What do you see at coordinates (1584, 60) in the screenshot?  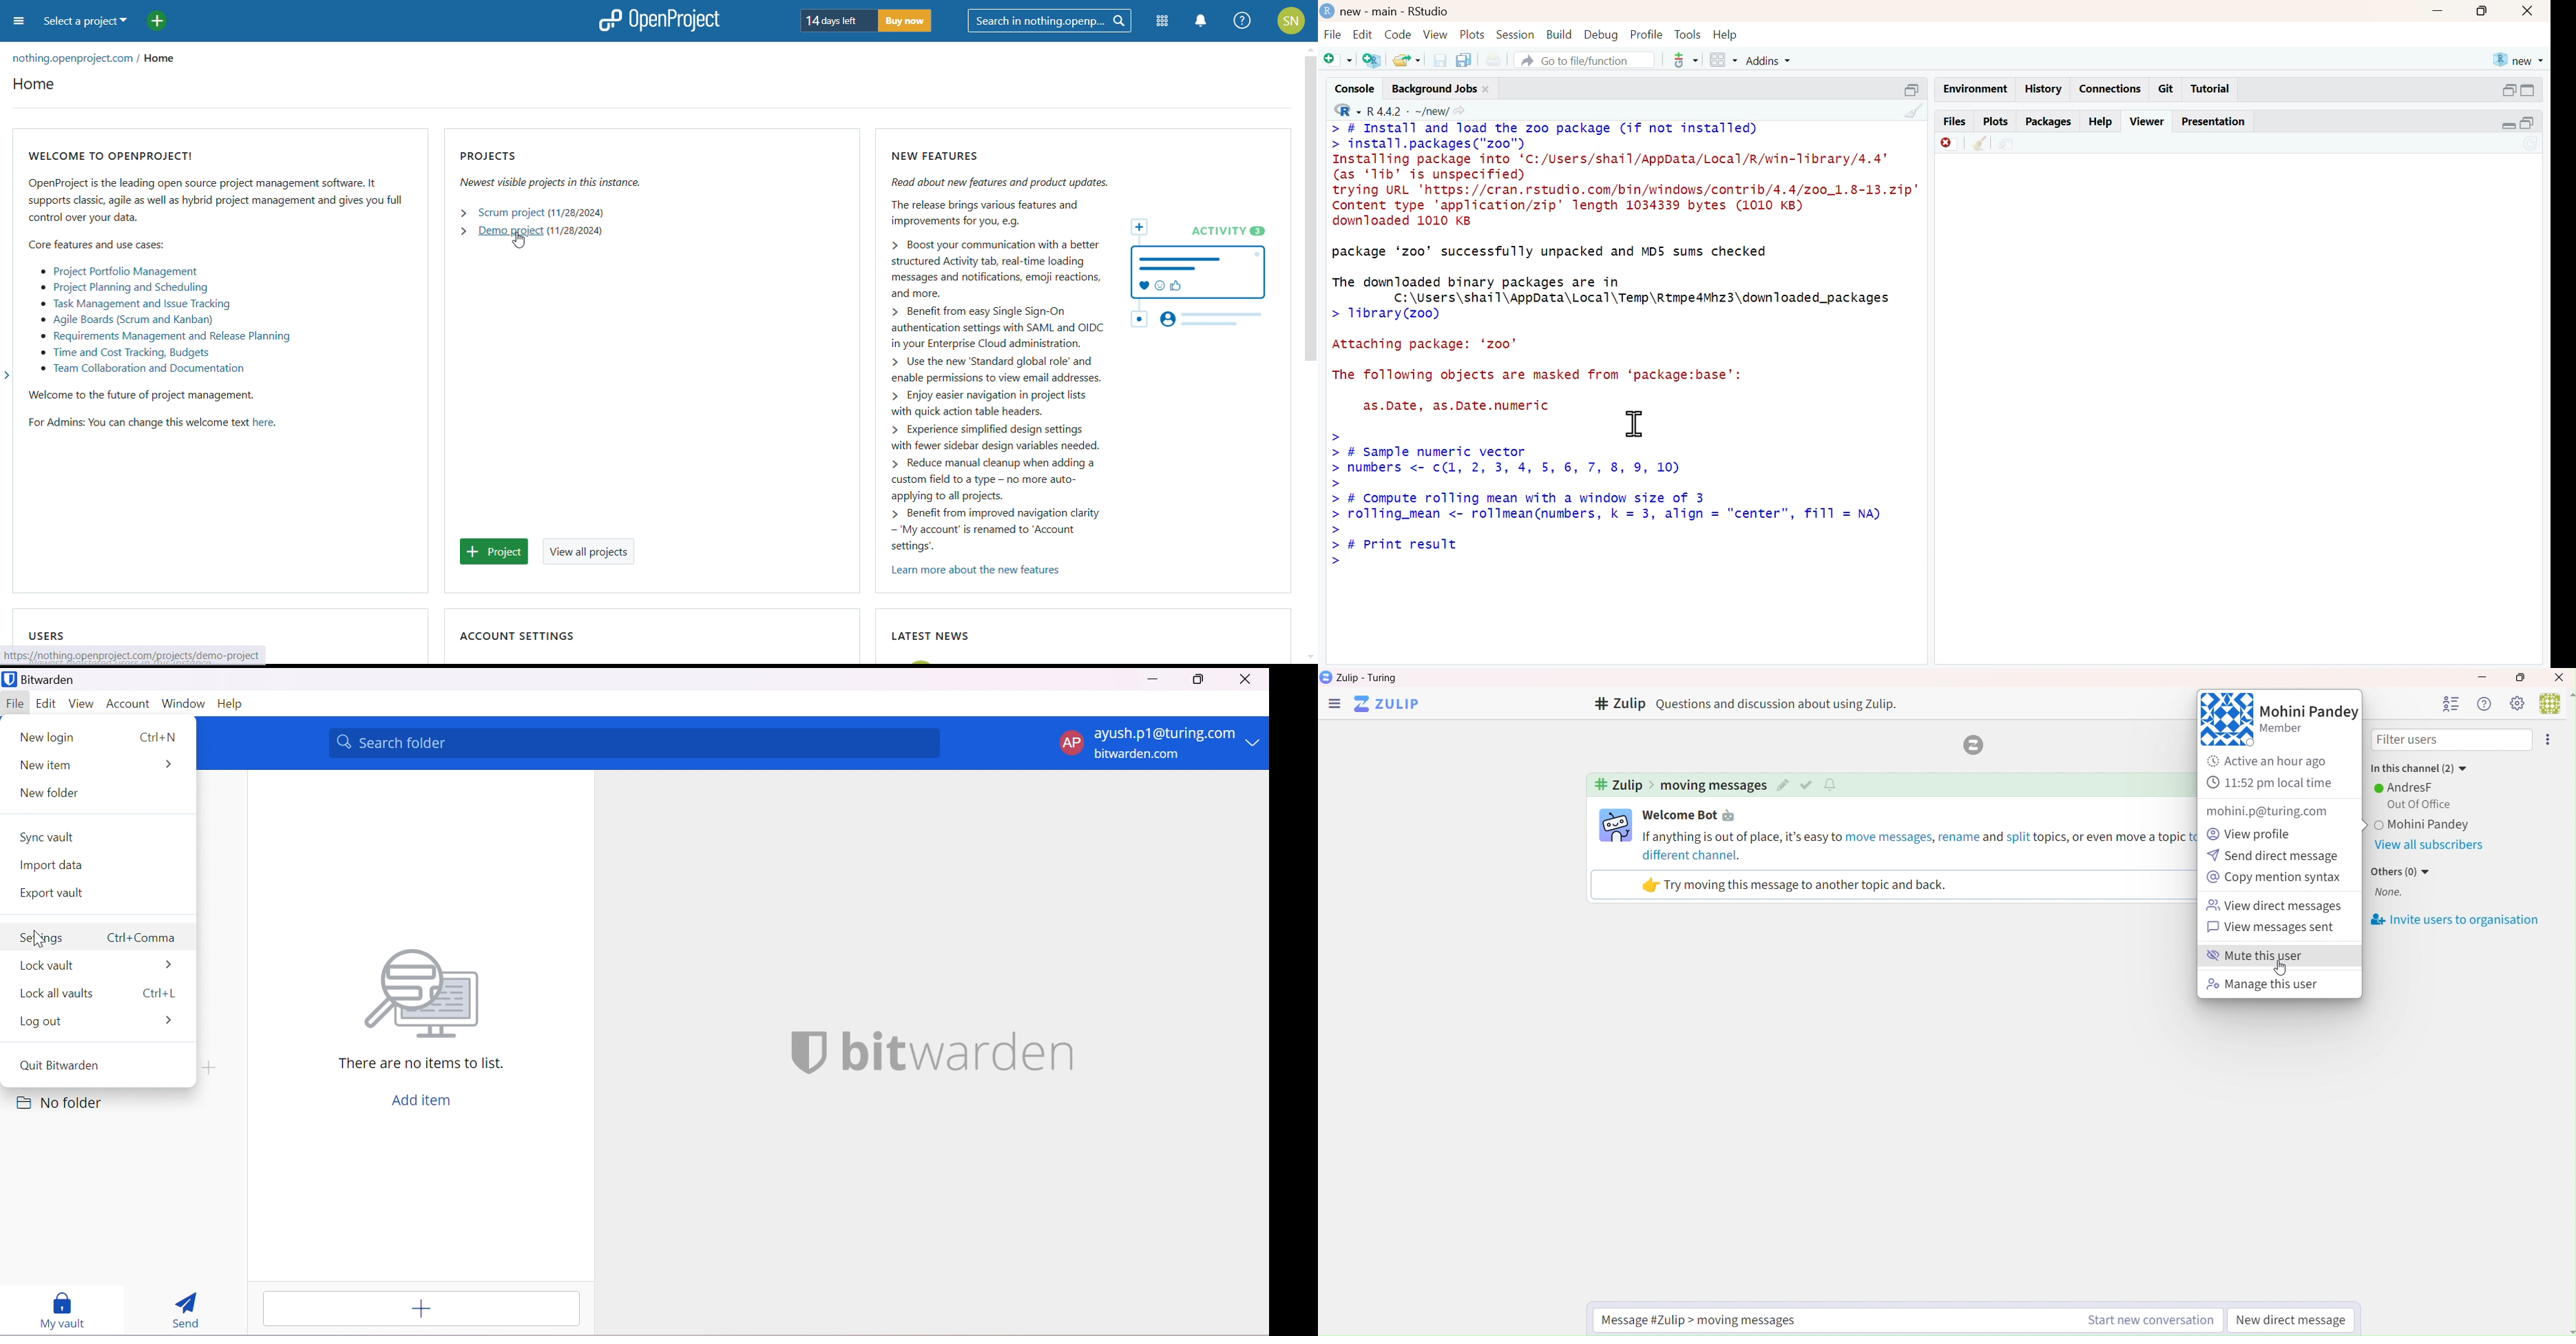 I see `go to file/function` at bounding box center [1584, 60].